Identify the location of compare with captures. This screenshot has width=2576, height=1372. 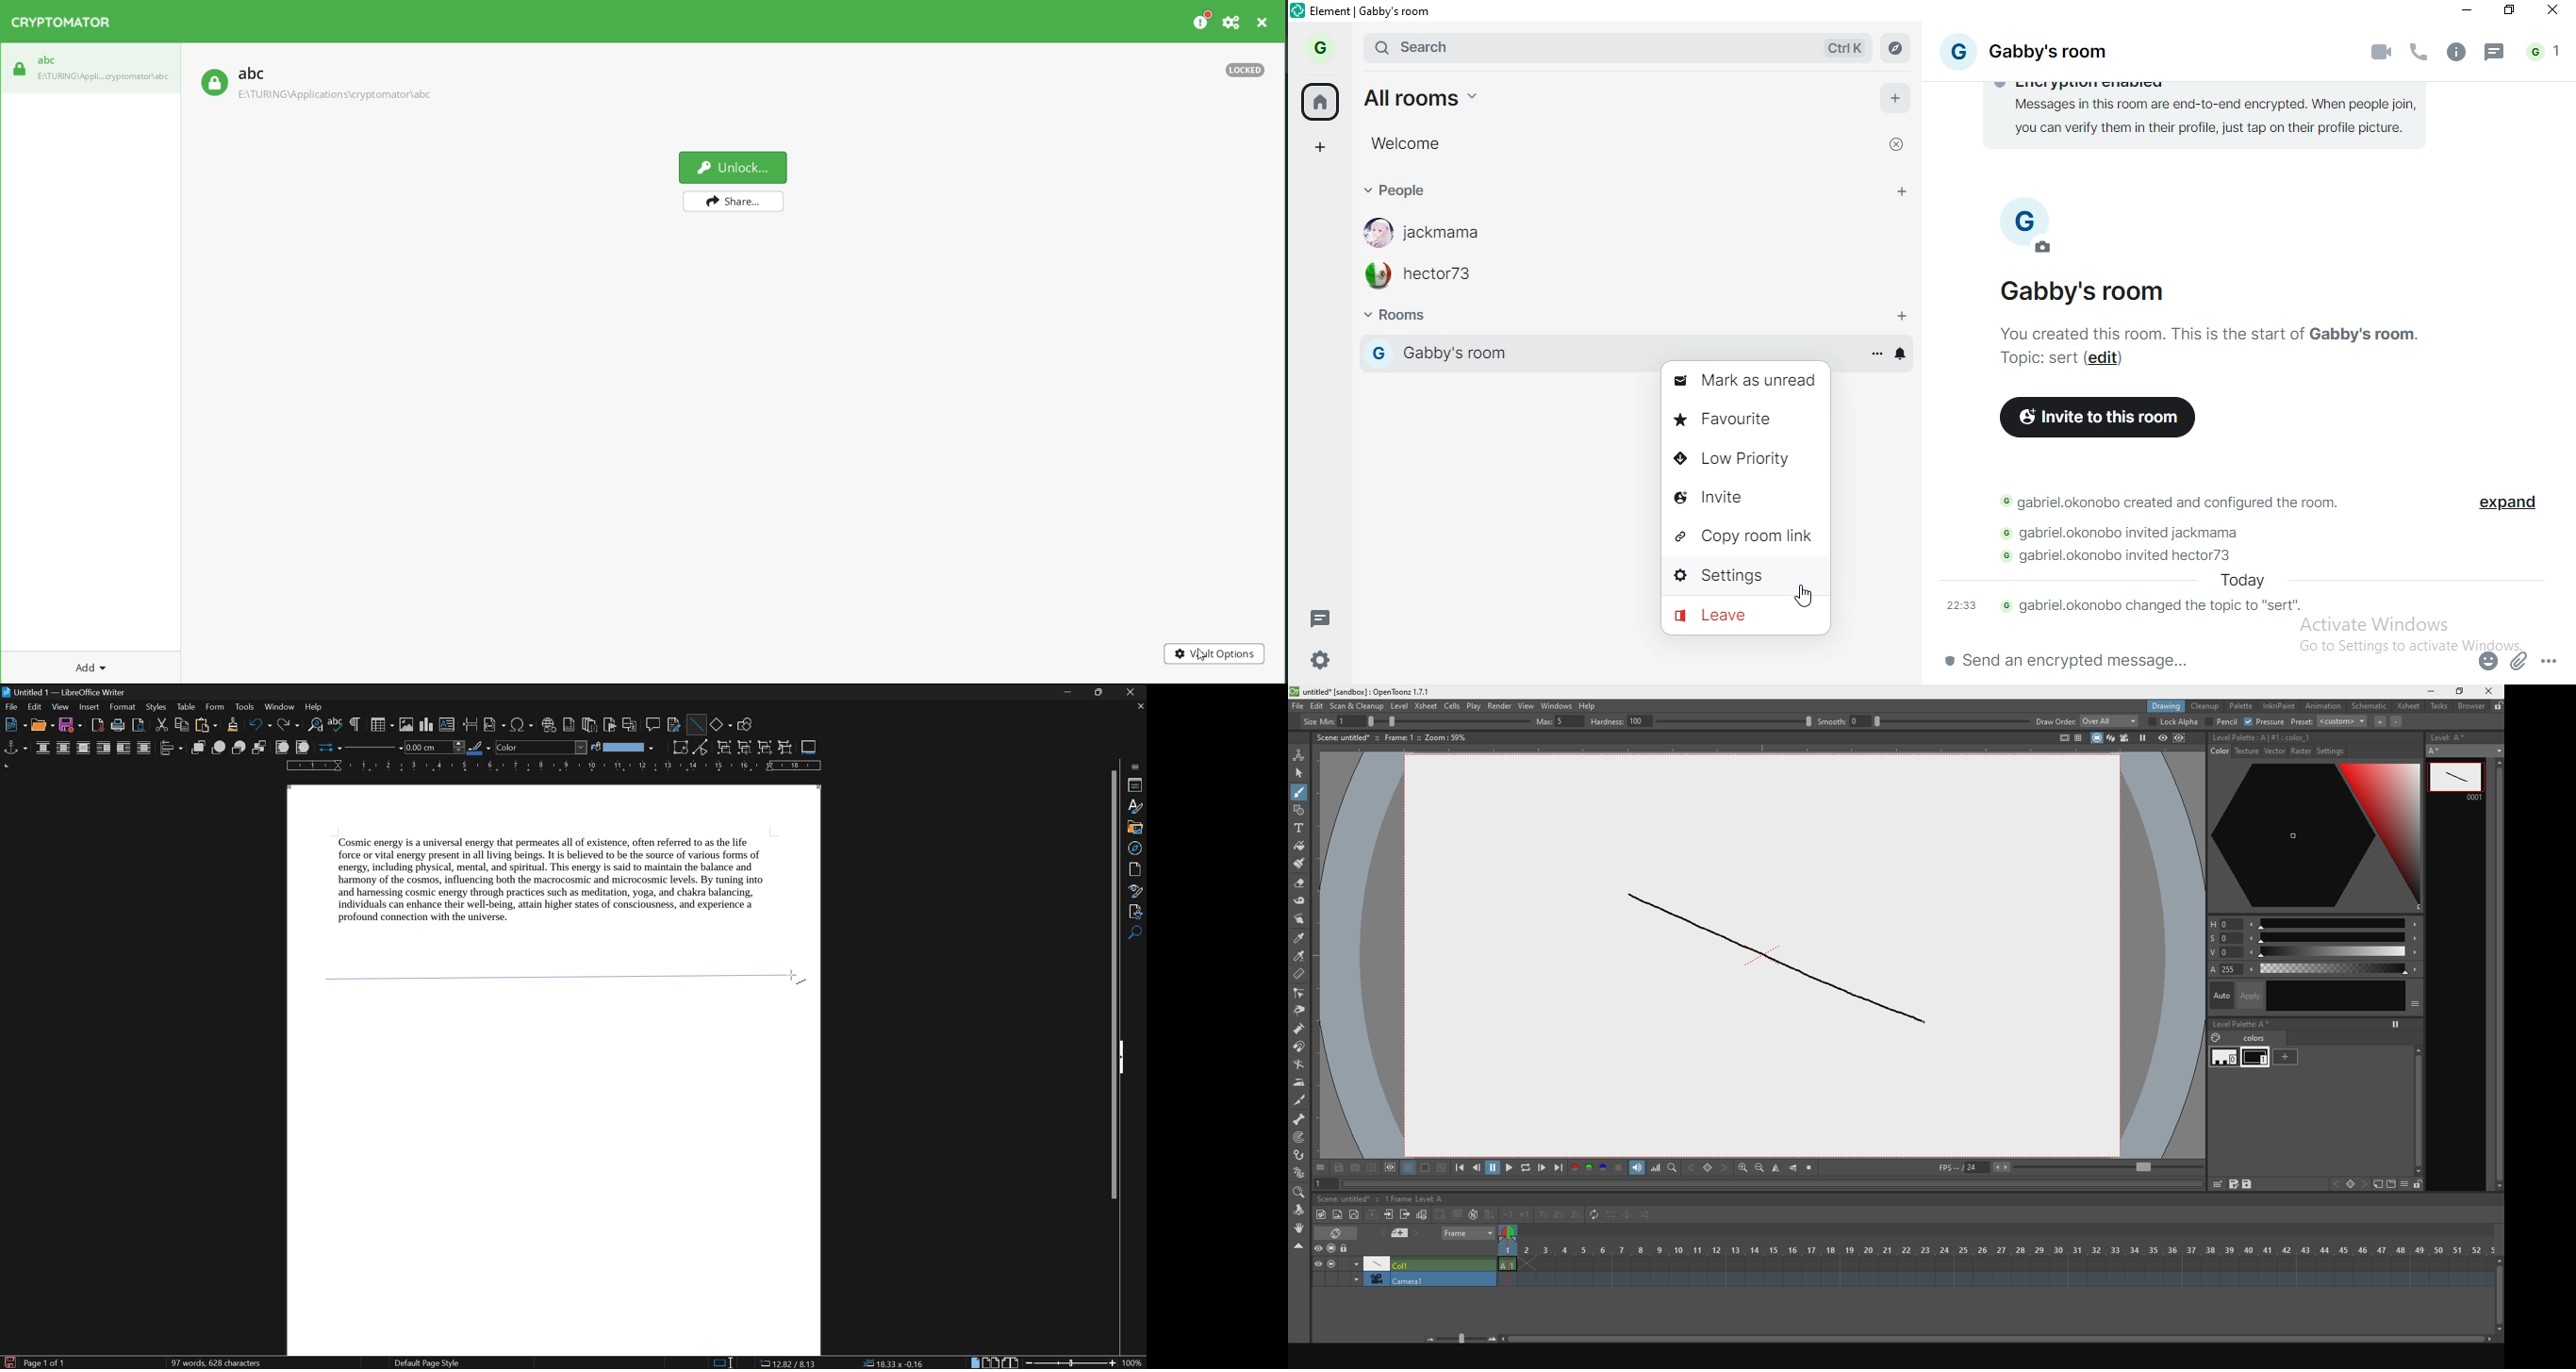
(1372, 1169).